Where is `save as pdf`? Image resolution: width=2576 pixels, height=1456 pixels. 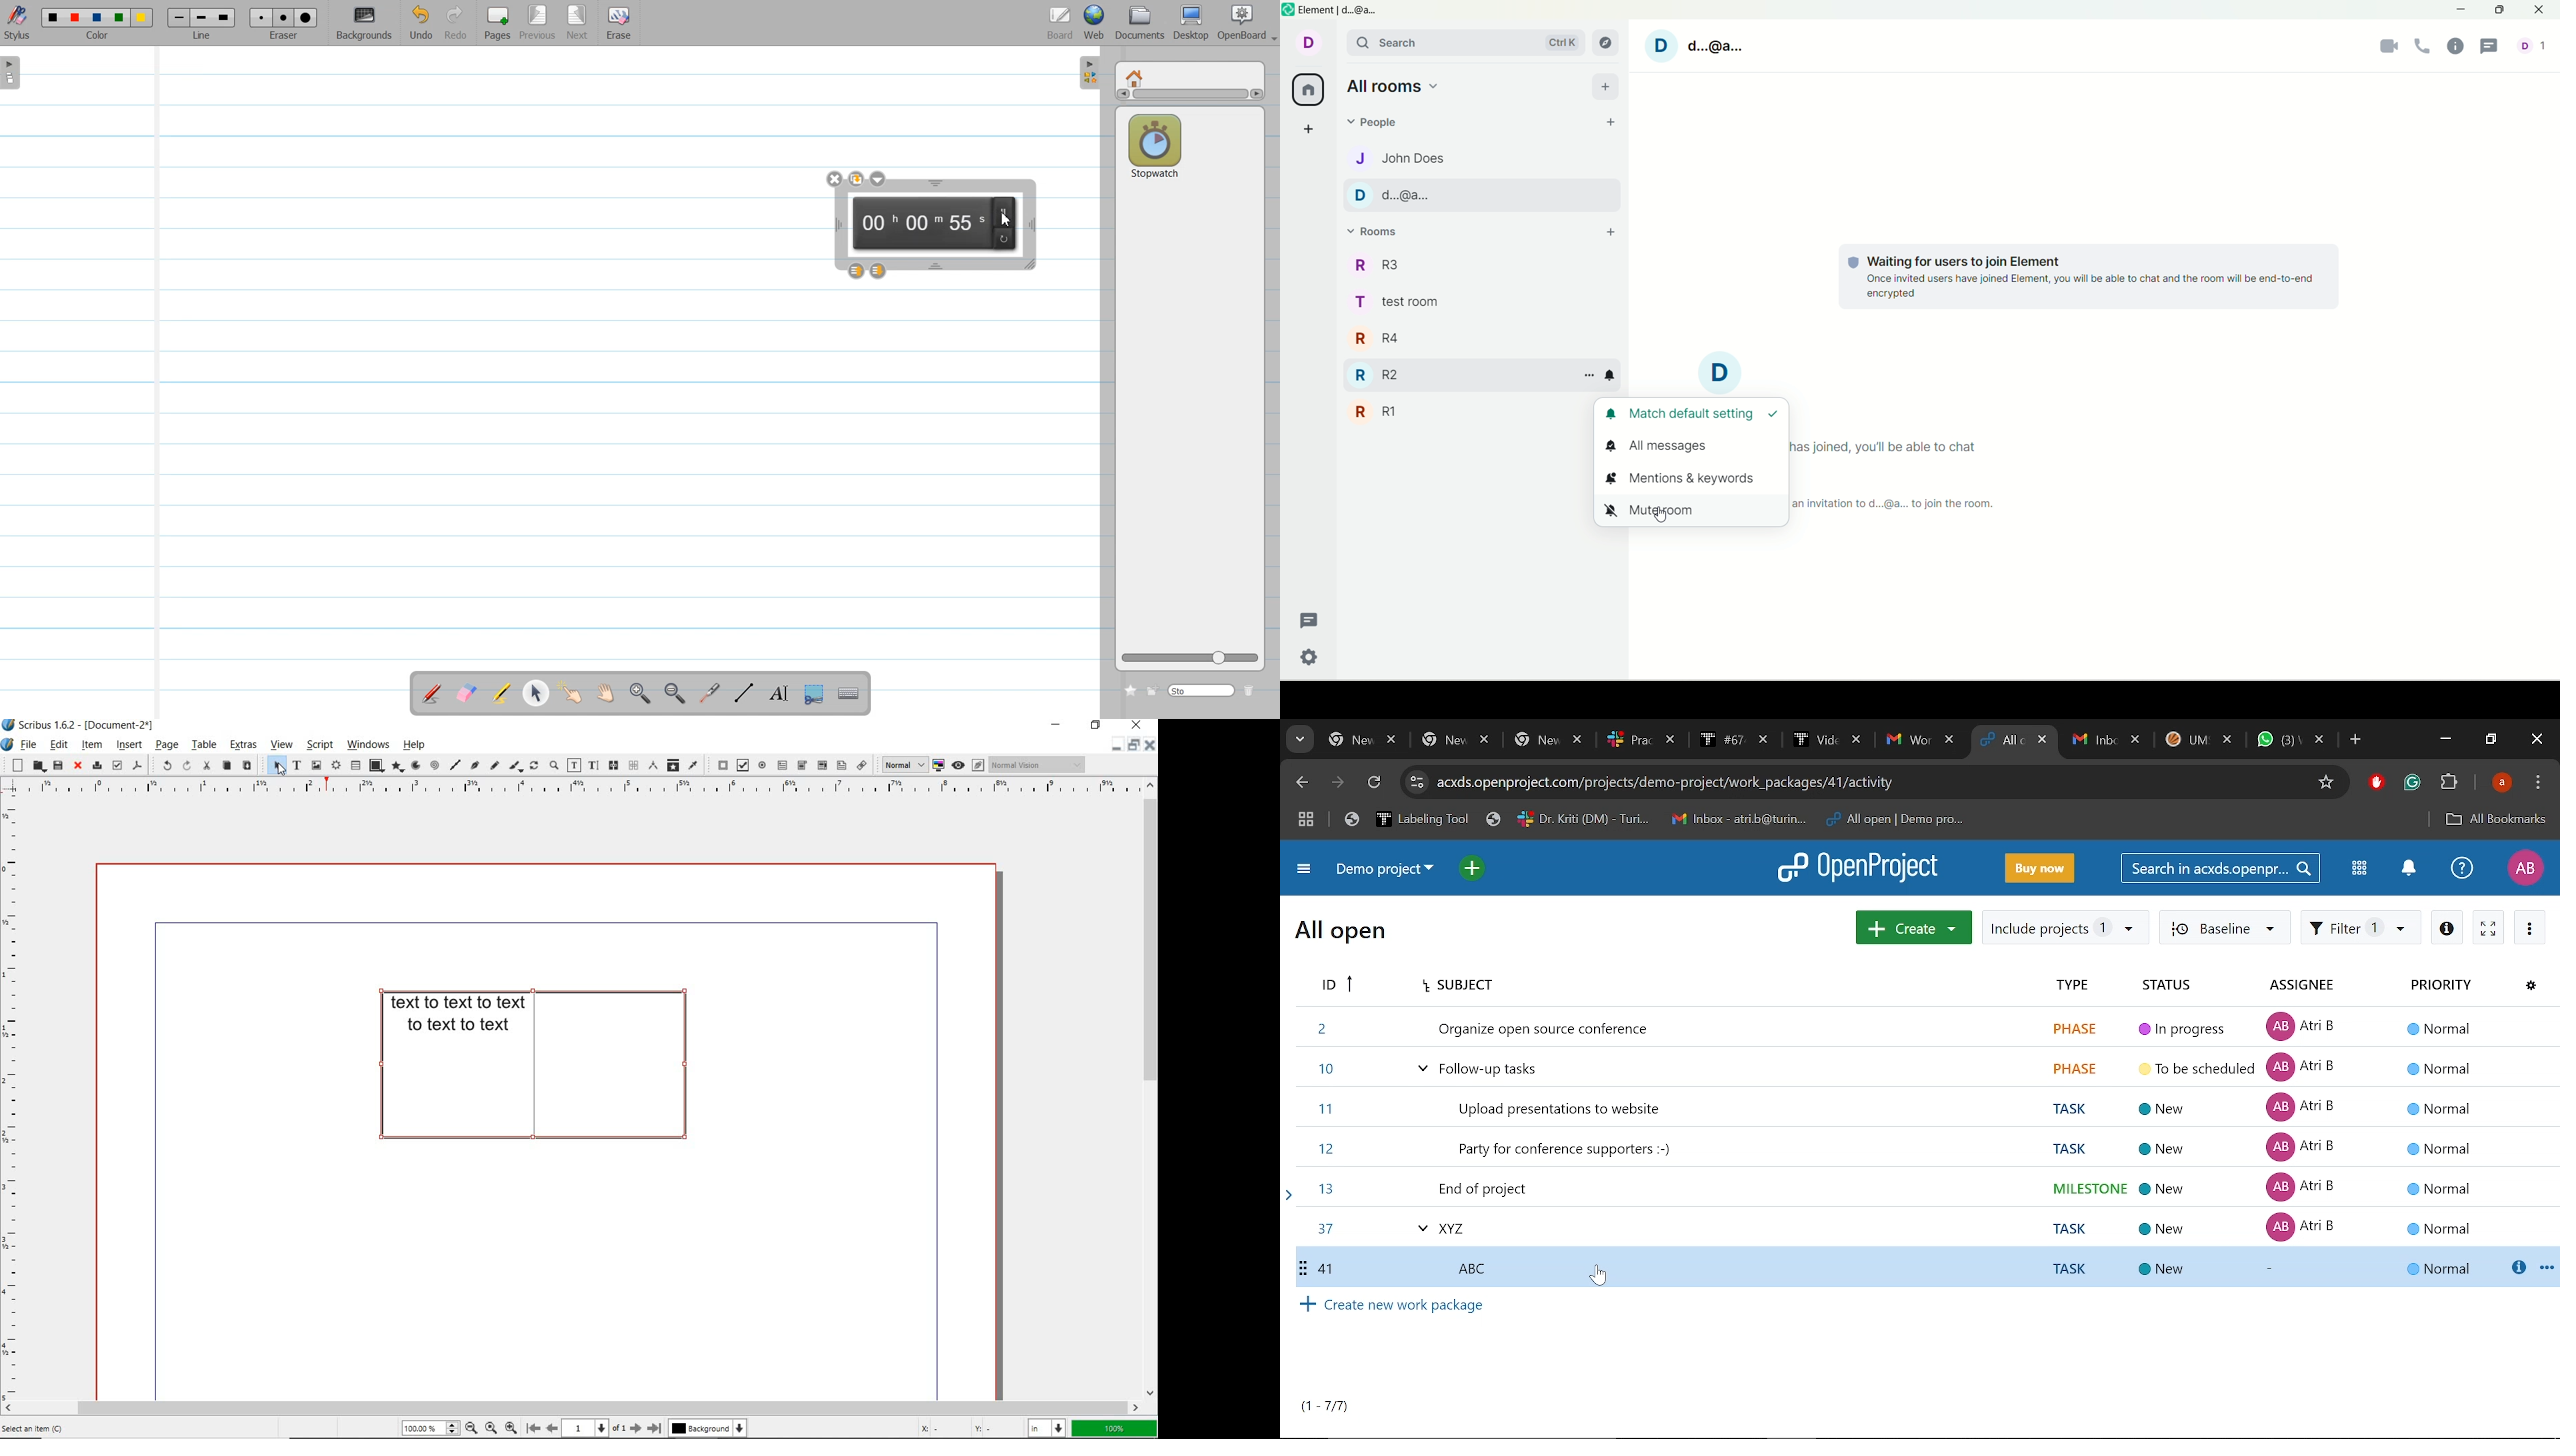 save as pdf is located at coordinates (137, 765).